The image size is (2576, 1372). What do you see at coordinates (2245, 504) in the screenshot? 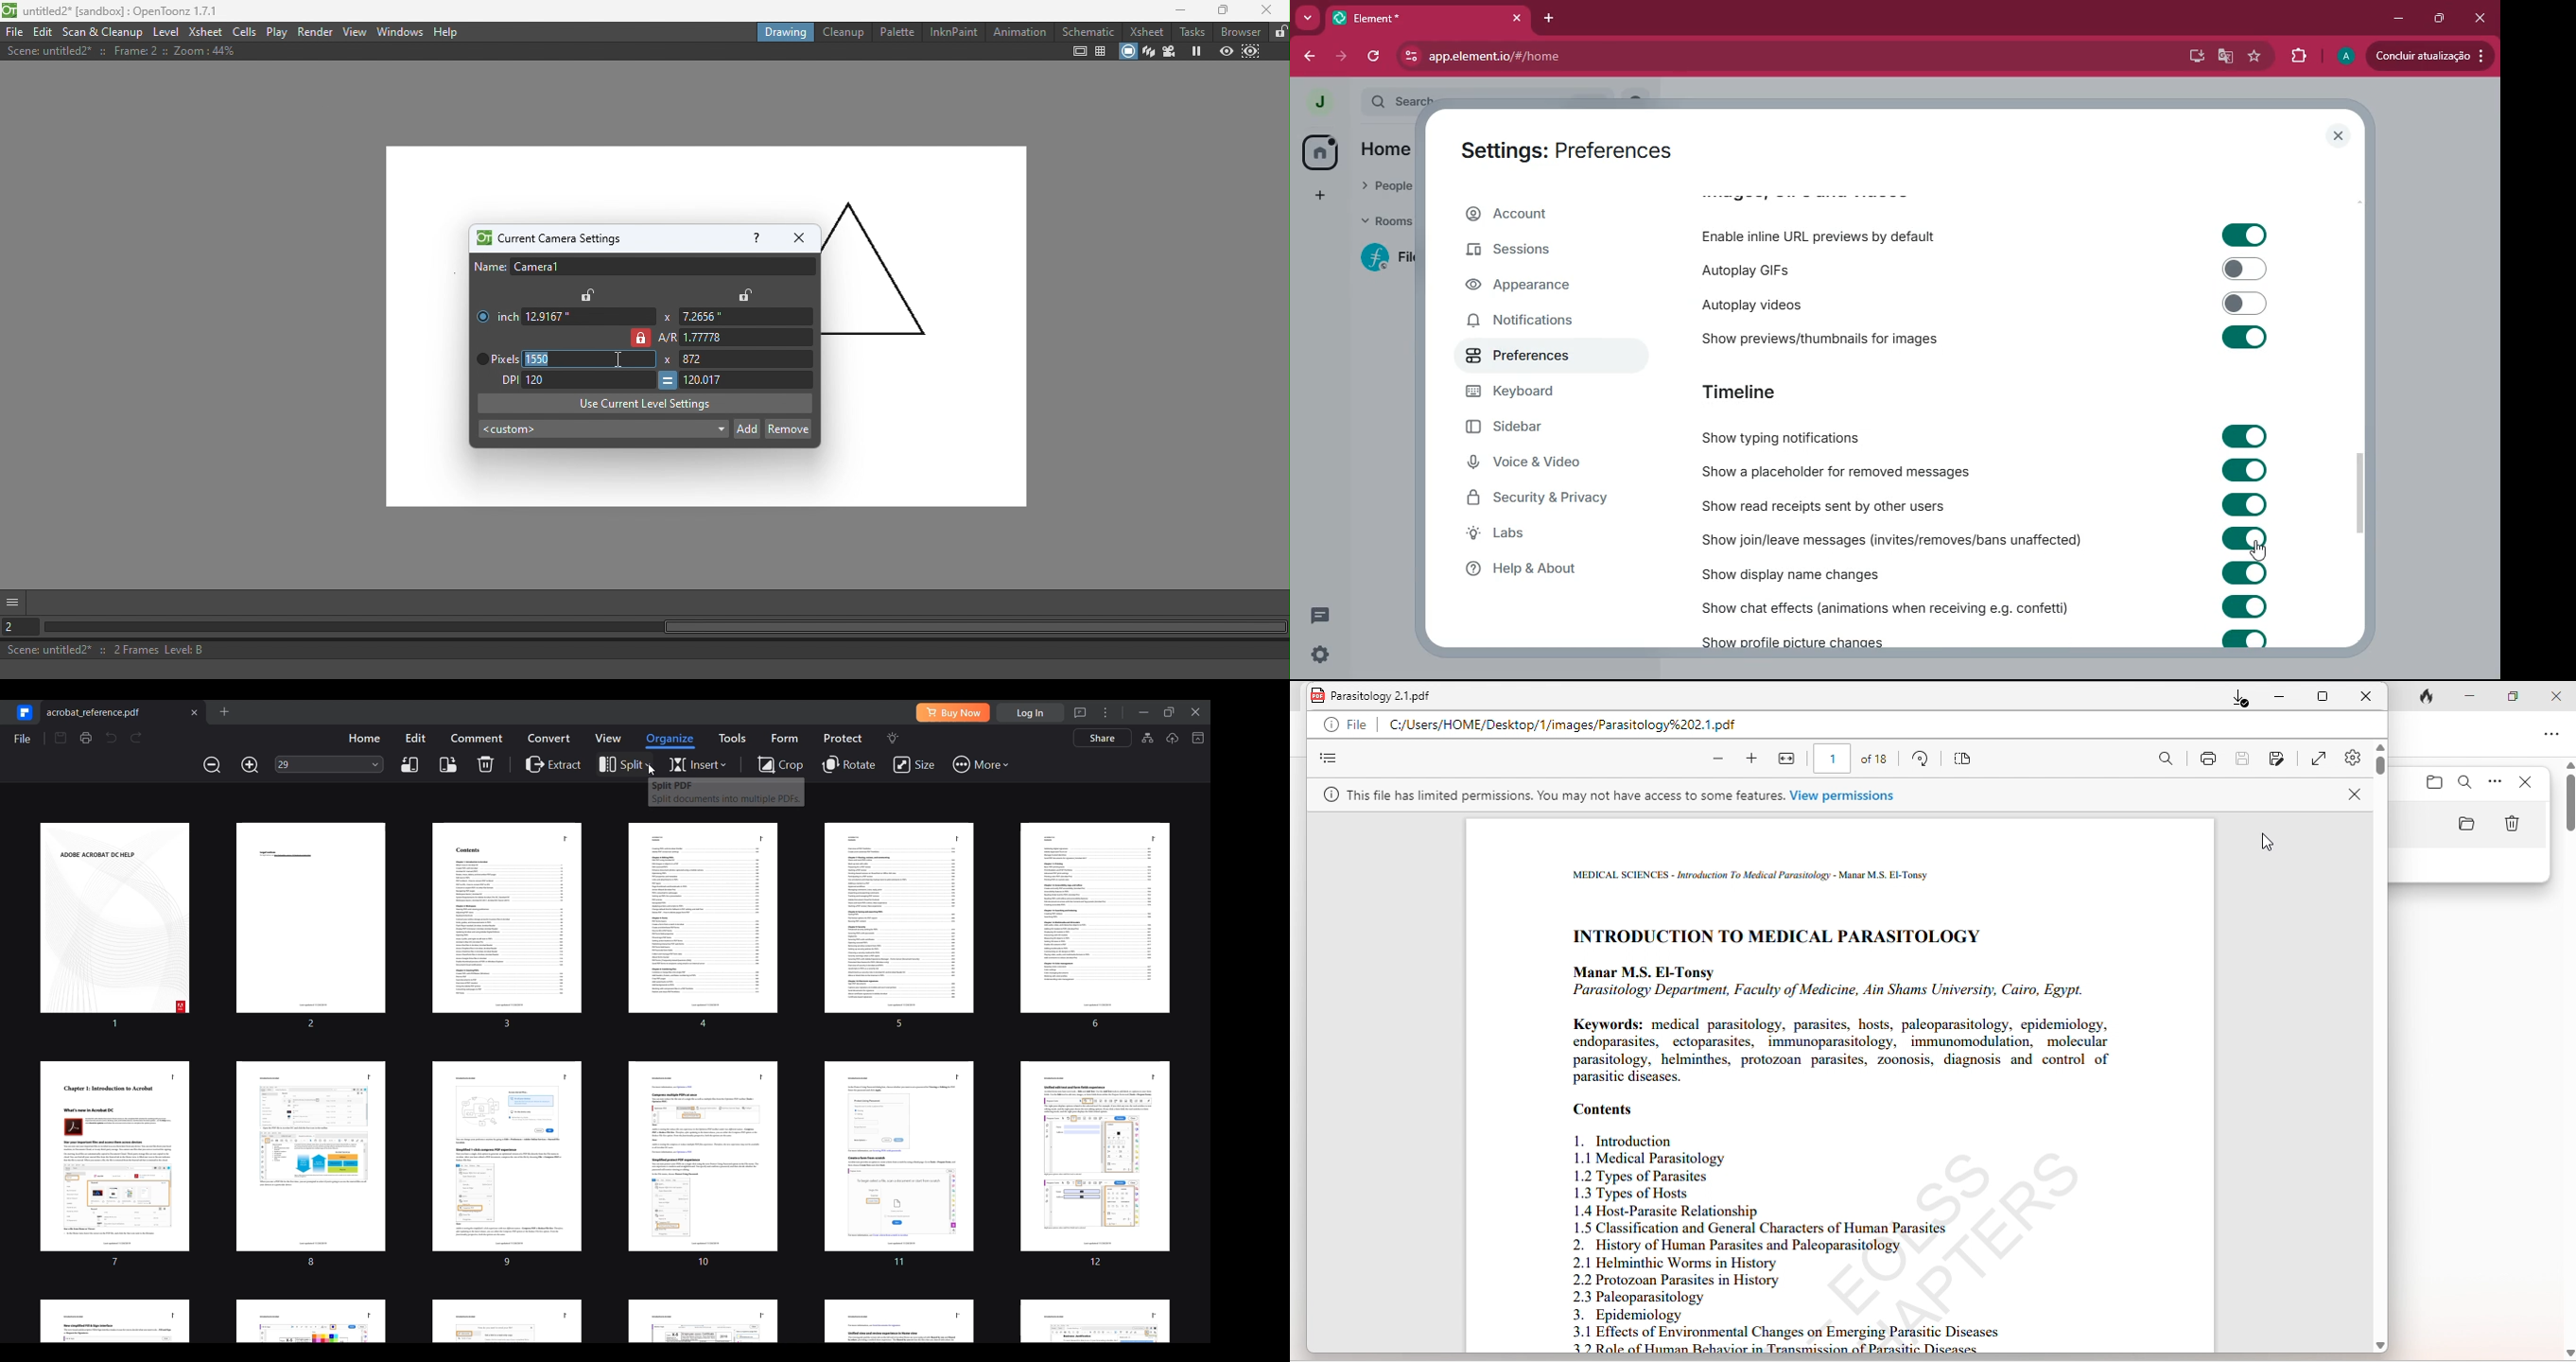
I see `toggle on/off` at bounding box center [2245, 504].